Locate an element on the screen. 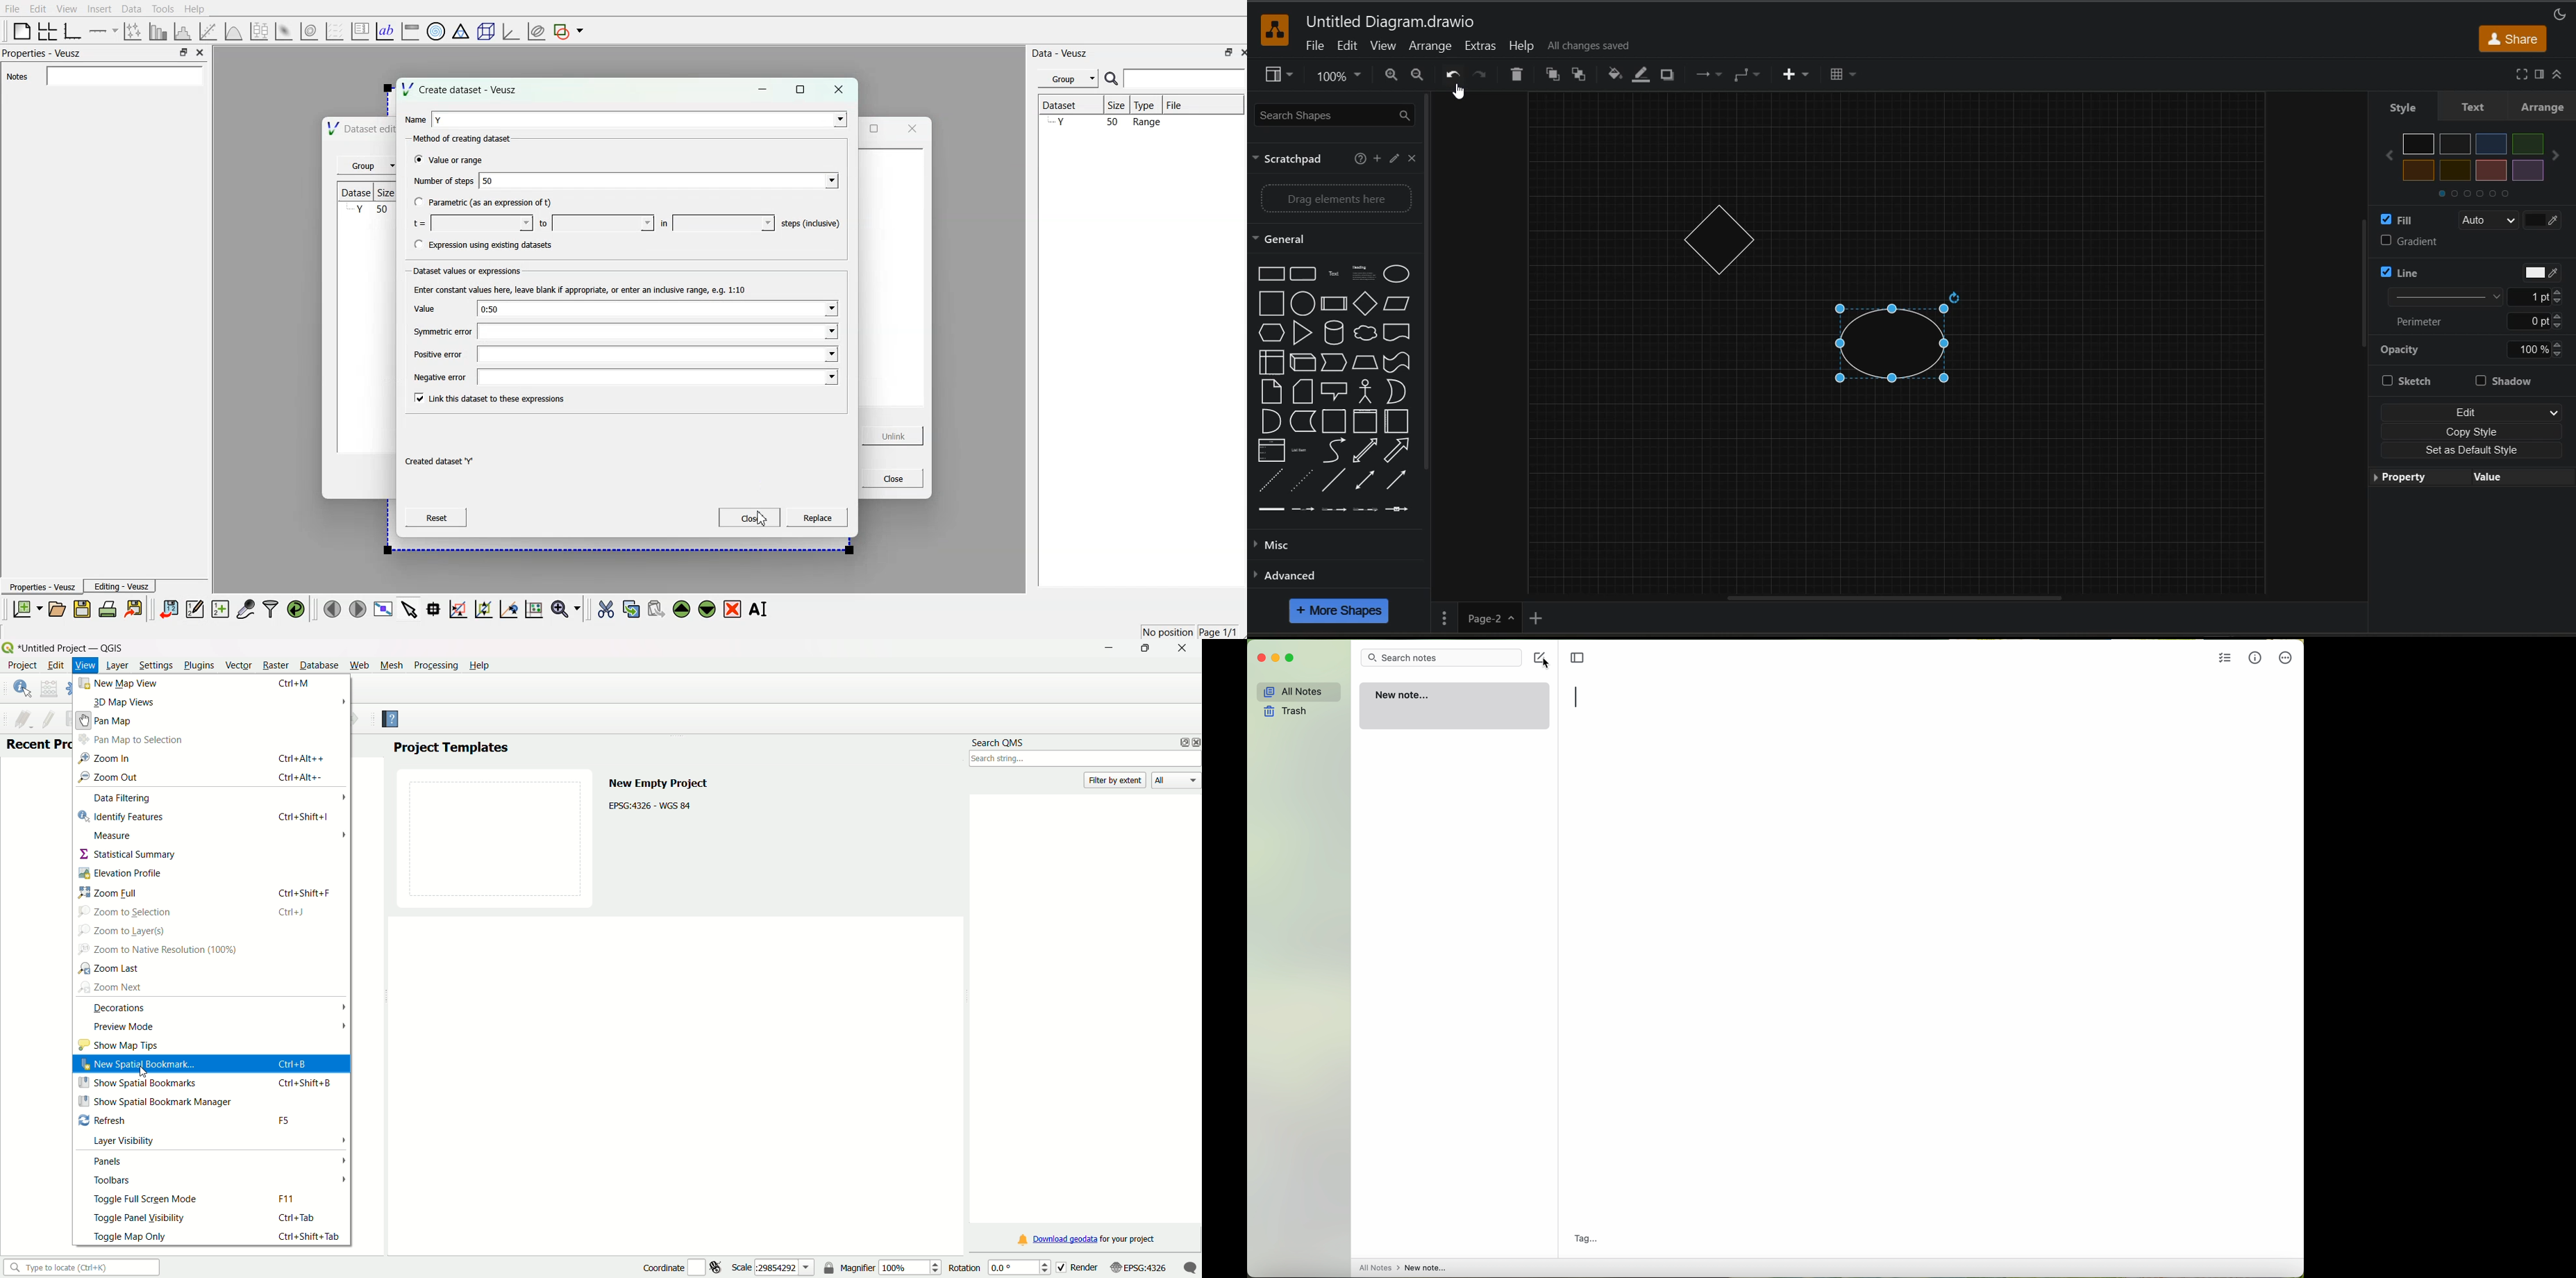  replace is located at coordinates (818, 518).